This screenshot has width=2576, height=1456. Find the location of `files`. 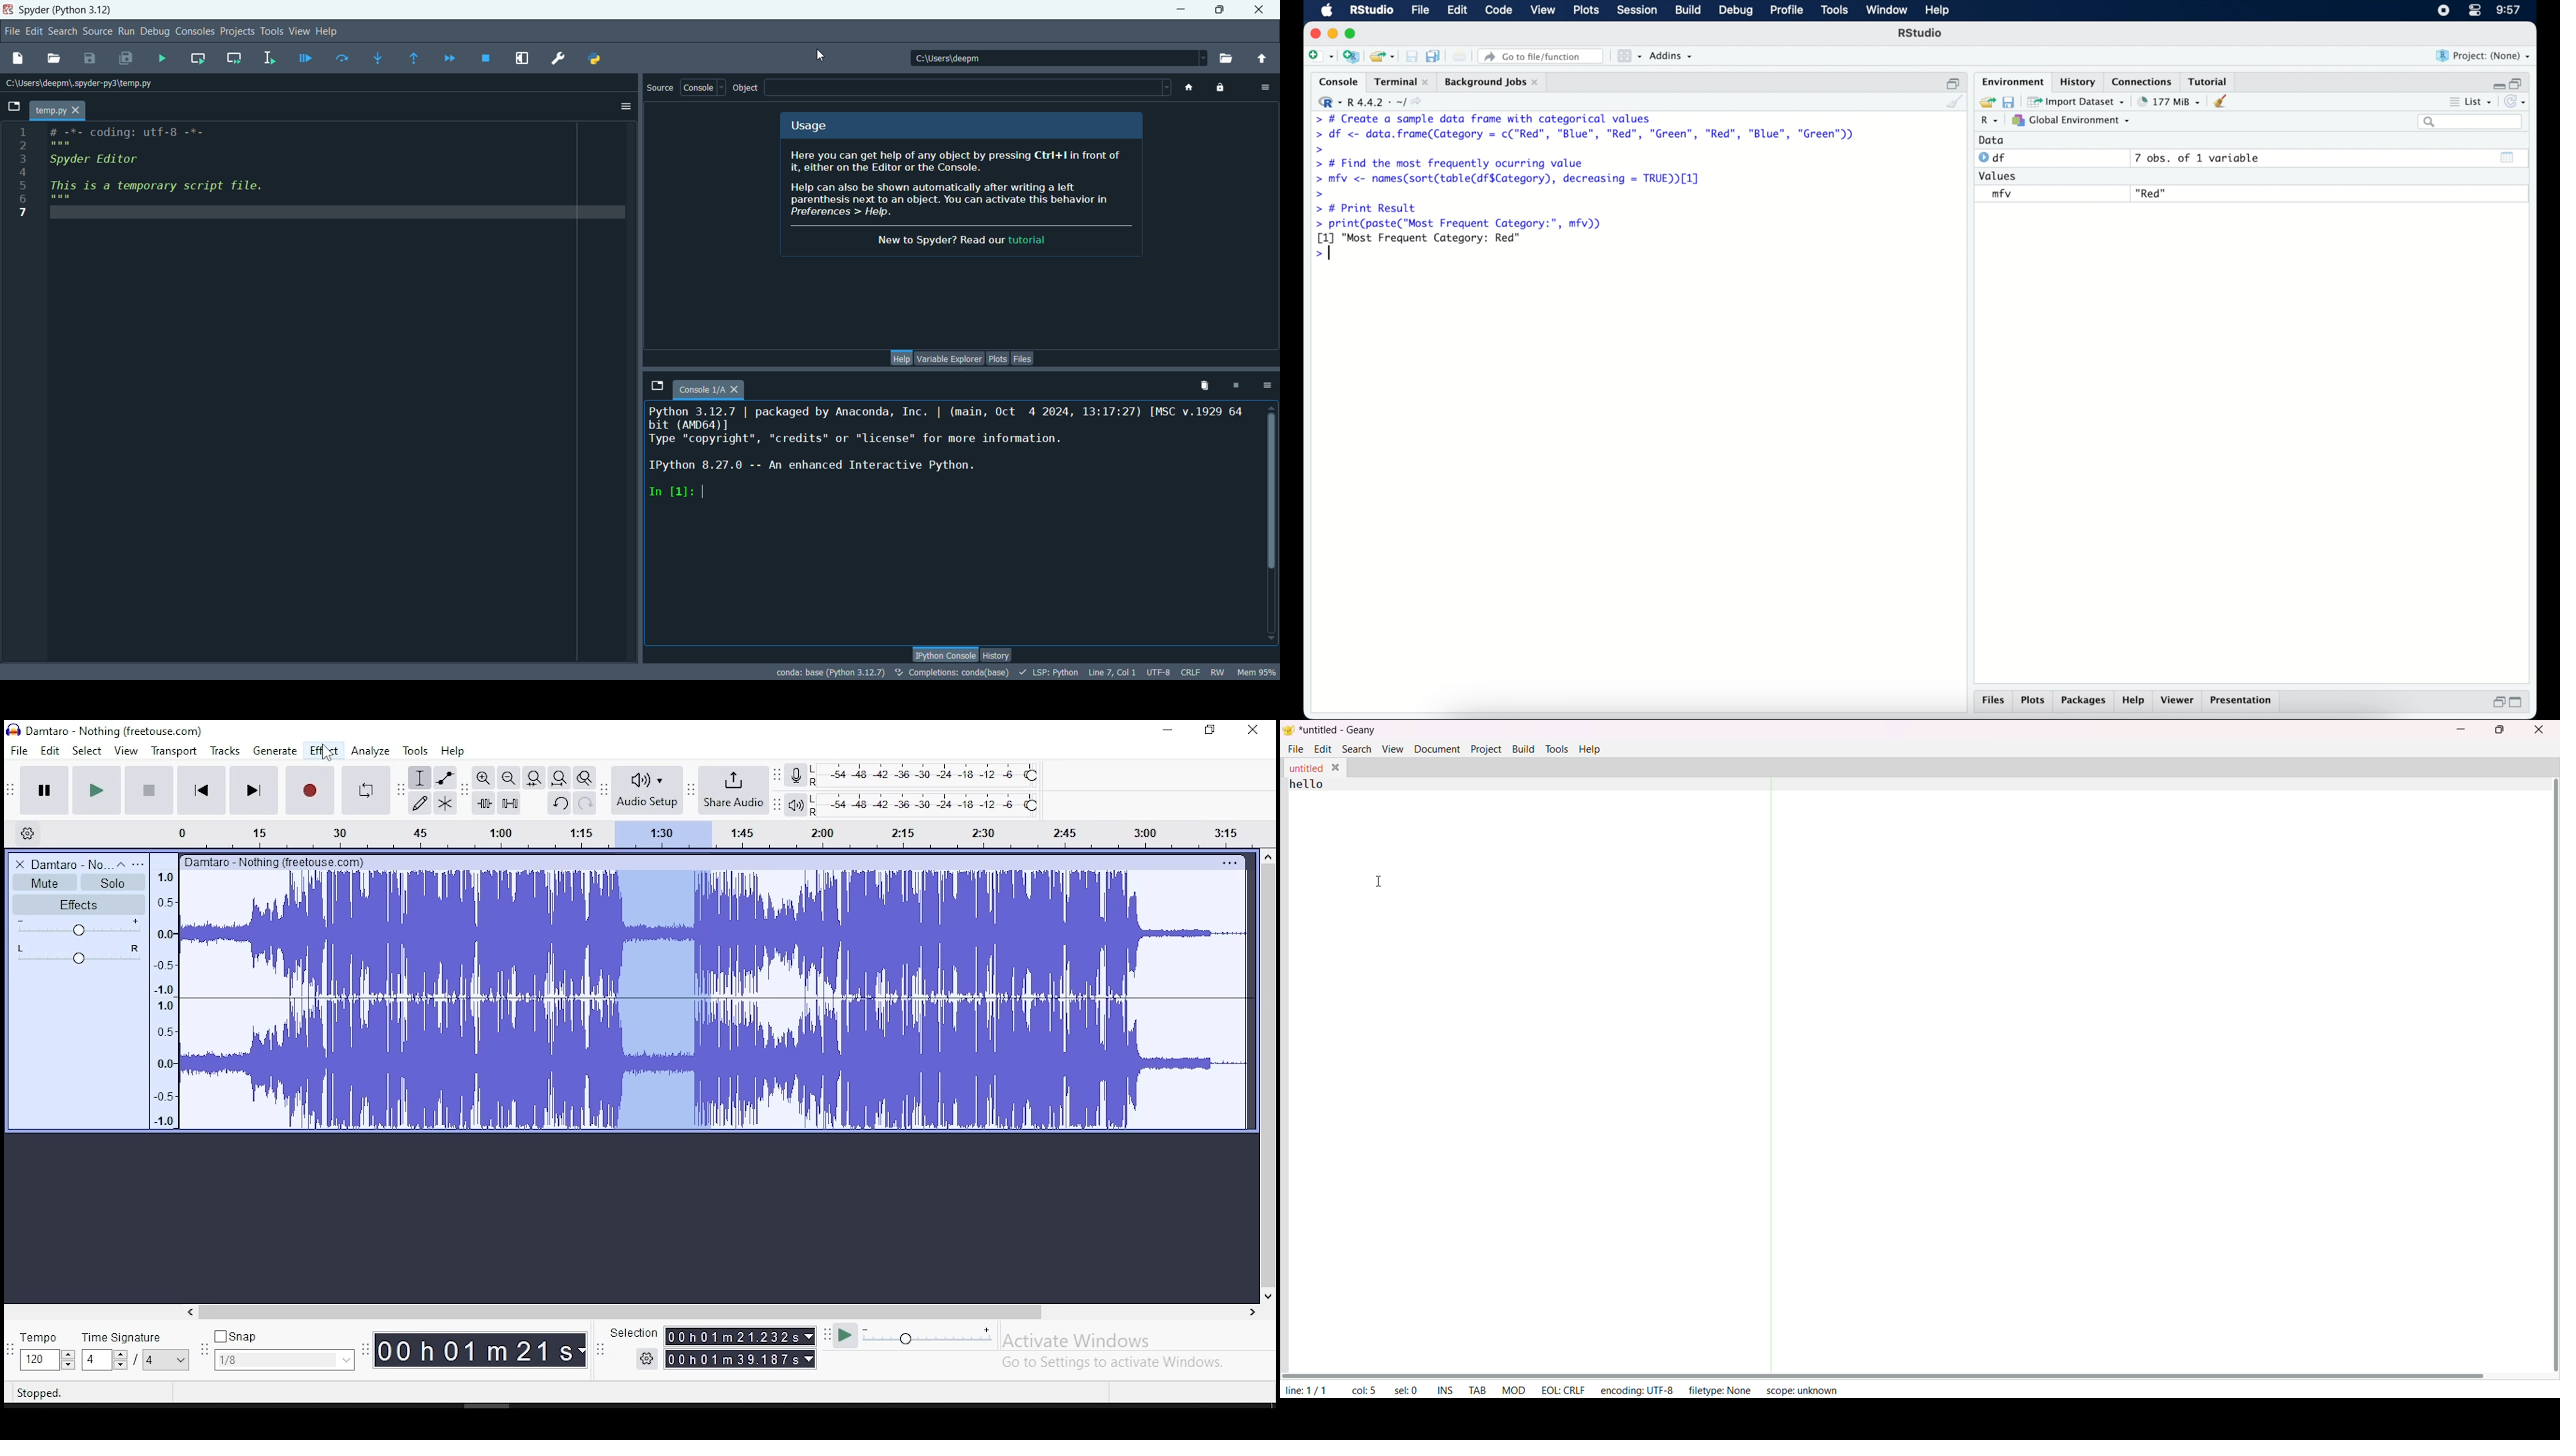

files is located at coordinates (1023, 359).